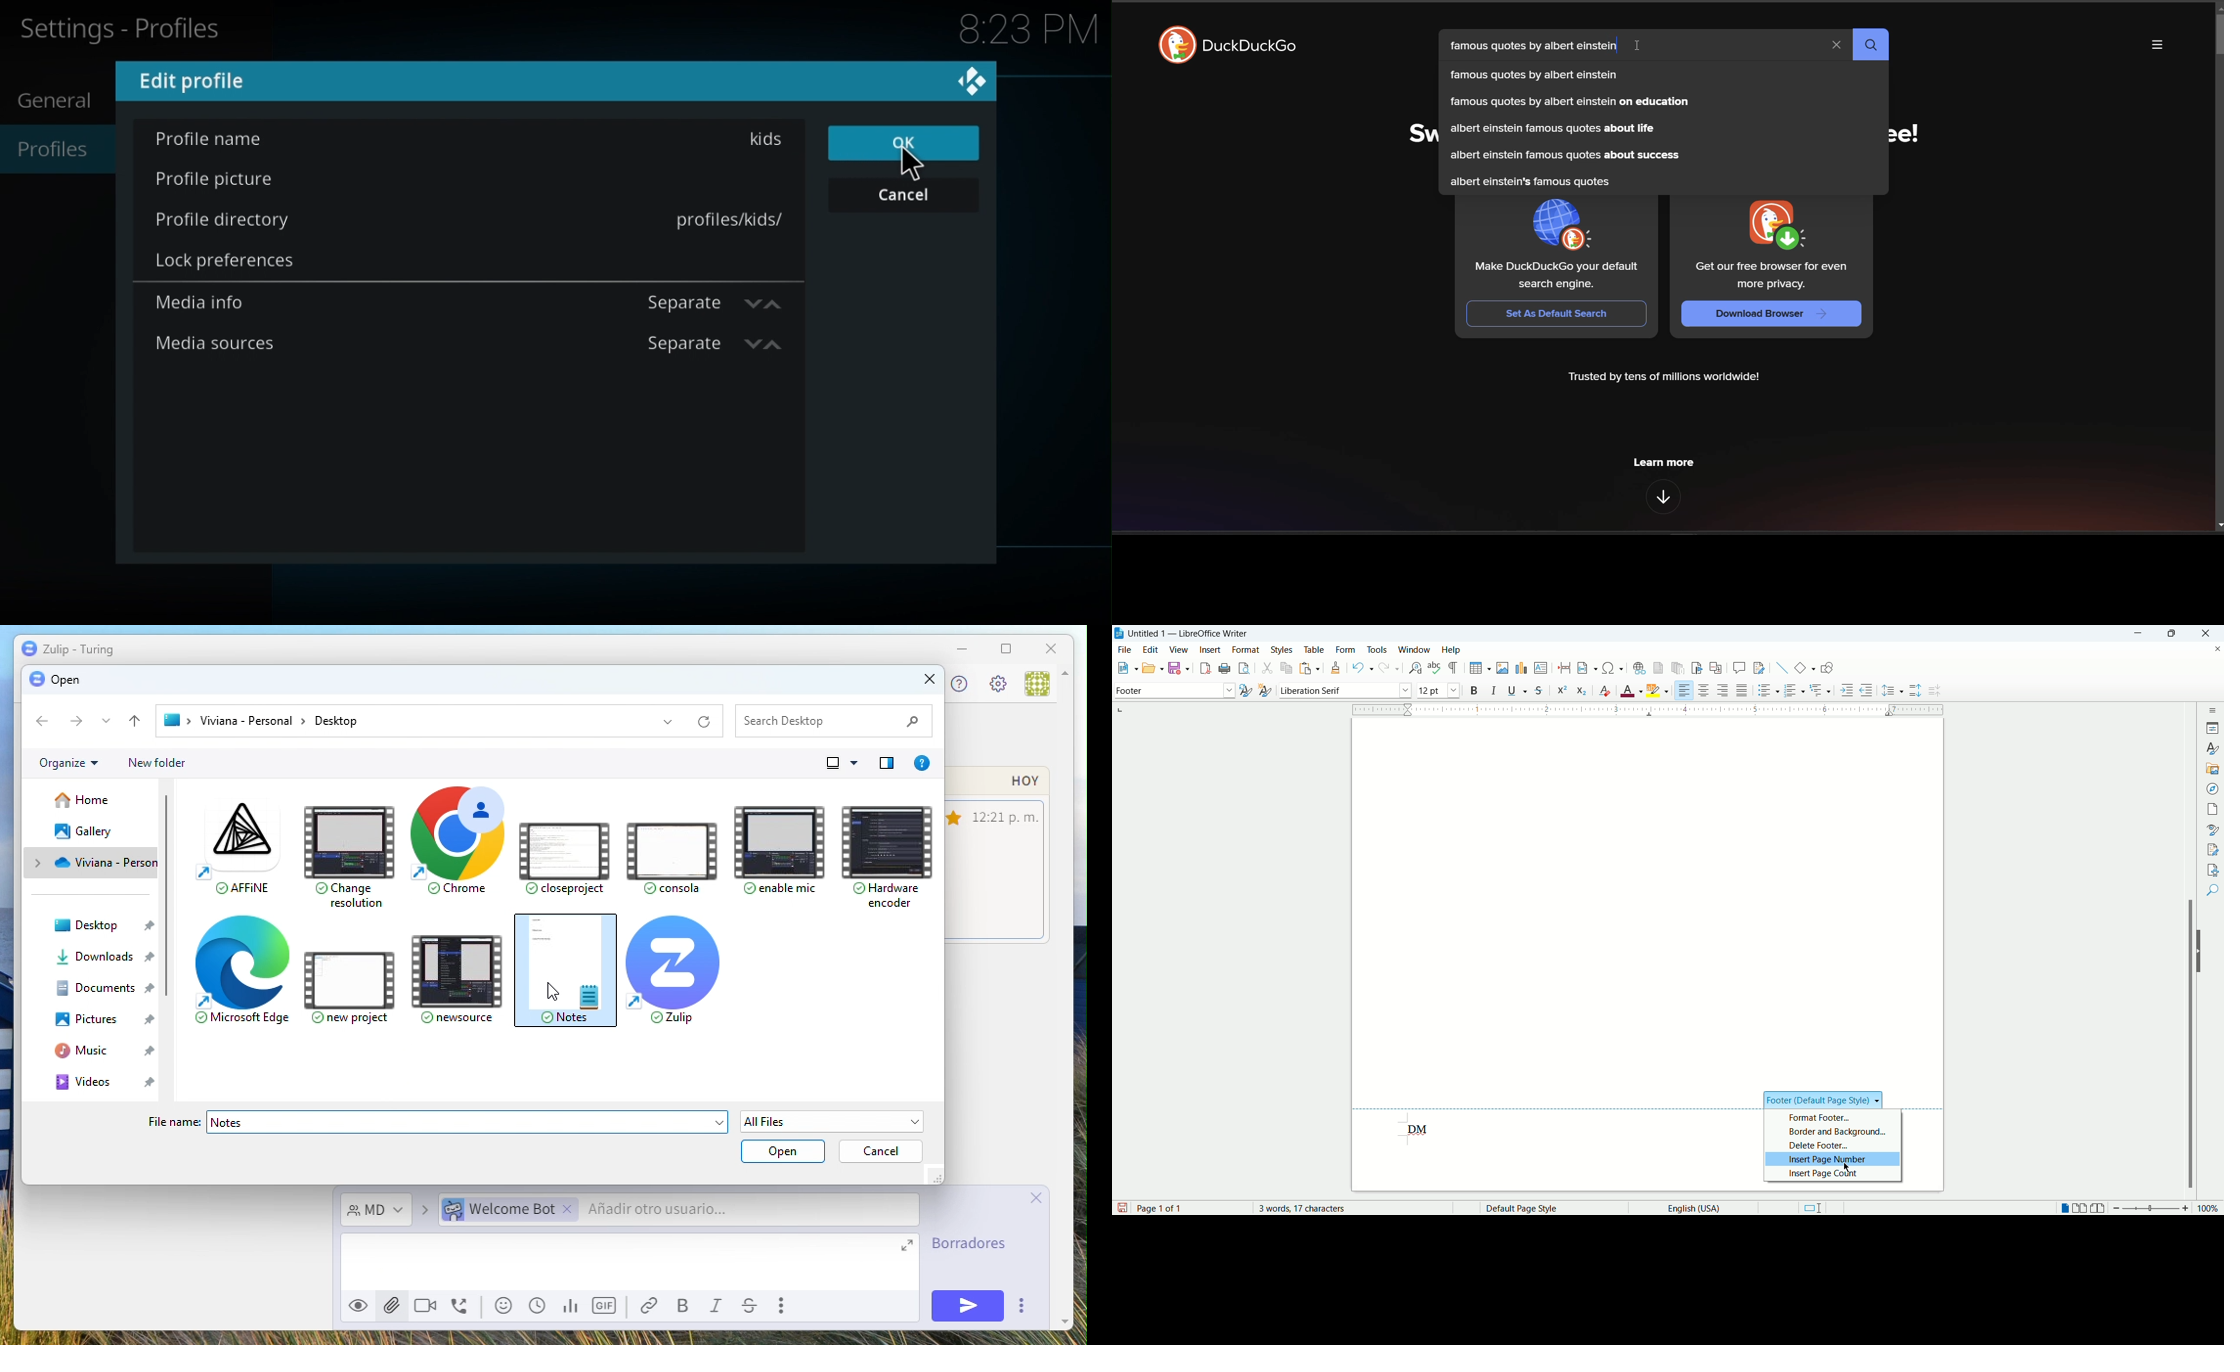  Describe the element at coordinates (1915, 691) in the screenshot. I see `increase paragraph spacing` at that location.